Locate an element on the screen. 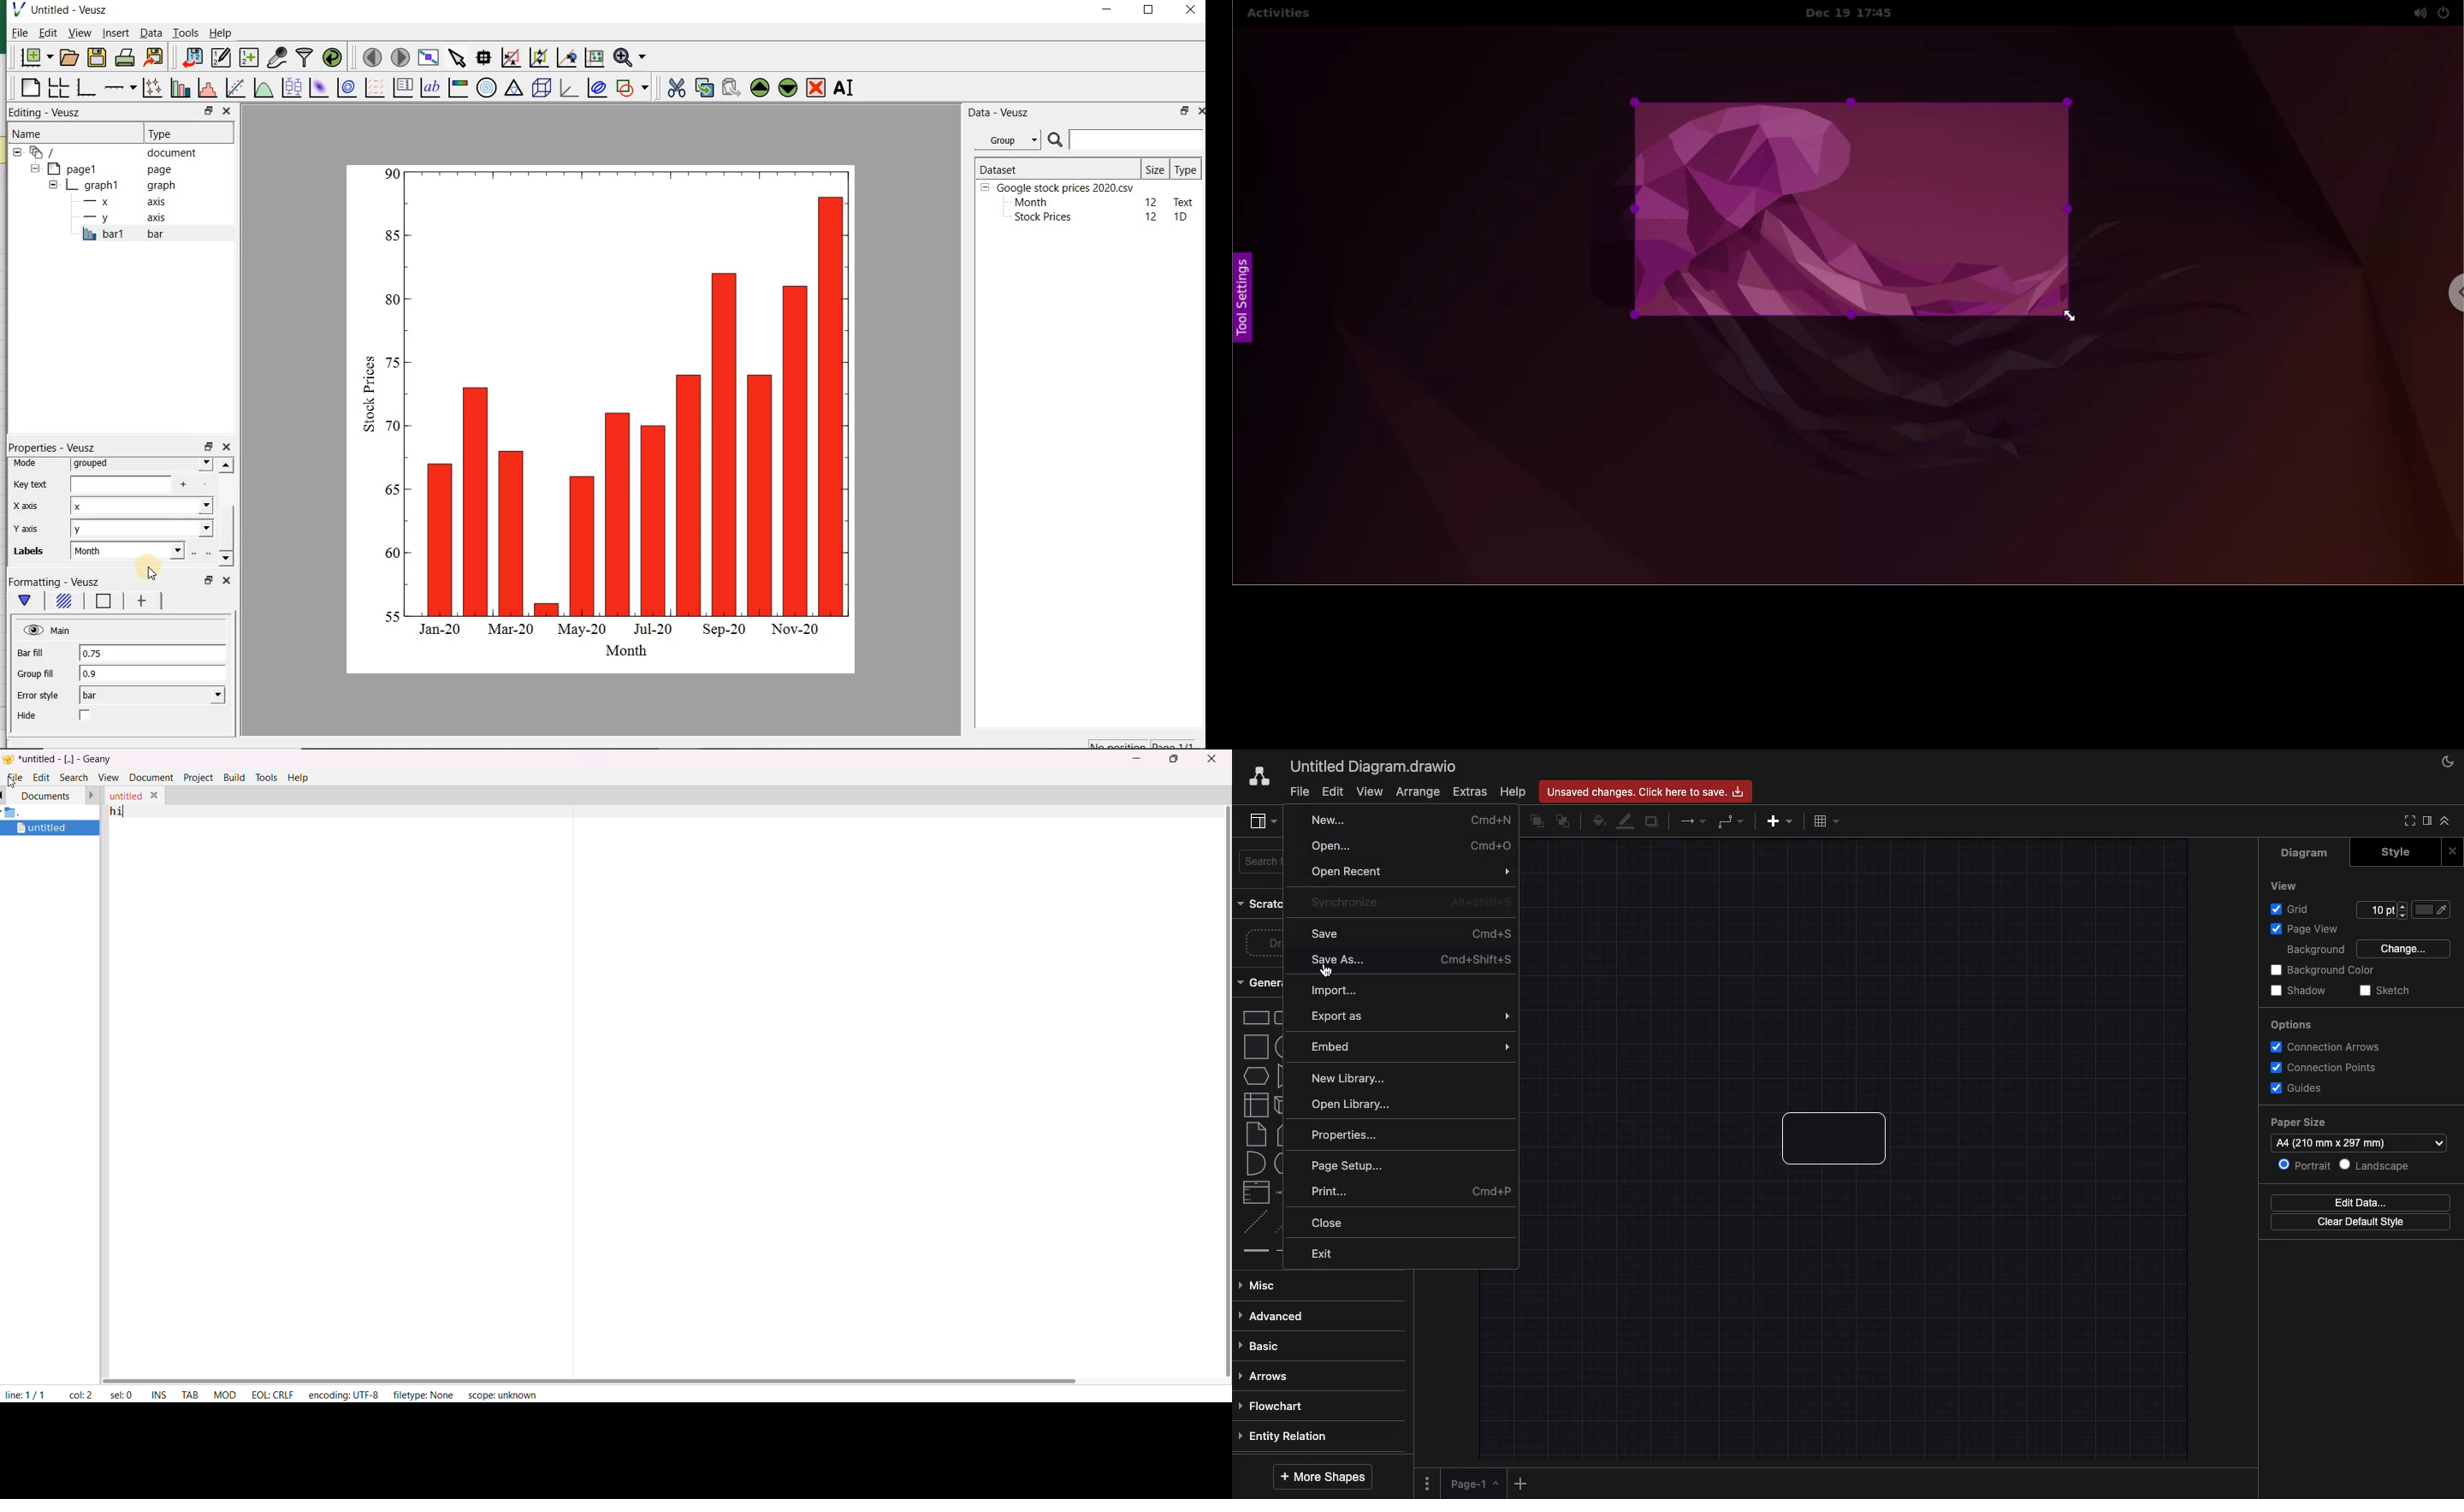 This screenshot has height=1512, width=2464. Data is located at coordinates (151, 34).